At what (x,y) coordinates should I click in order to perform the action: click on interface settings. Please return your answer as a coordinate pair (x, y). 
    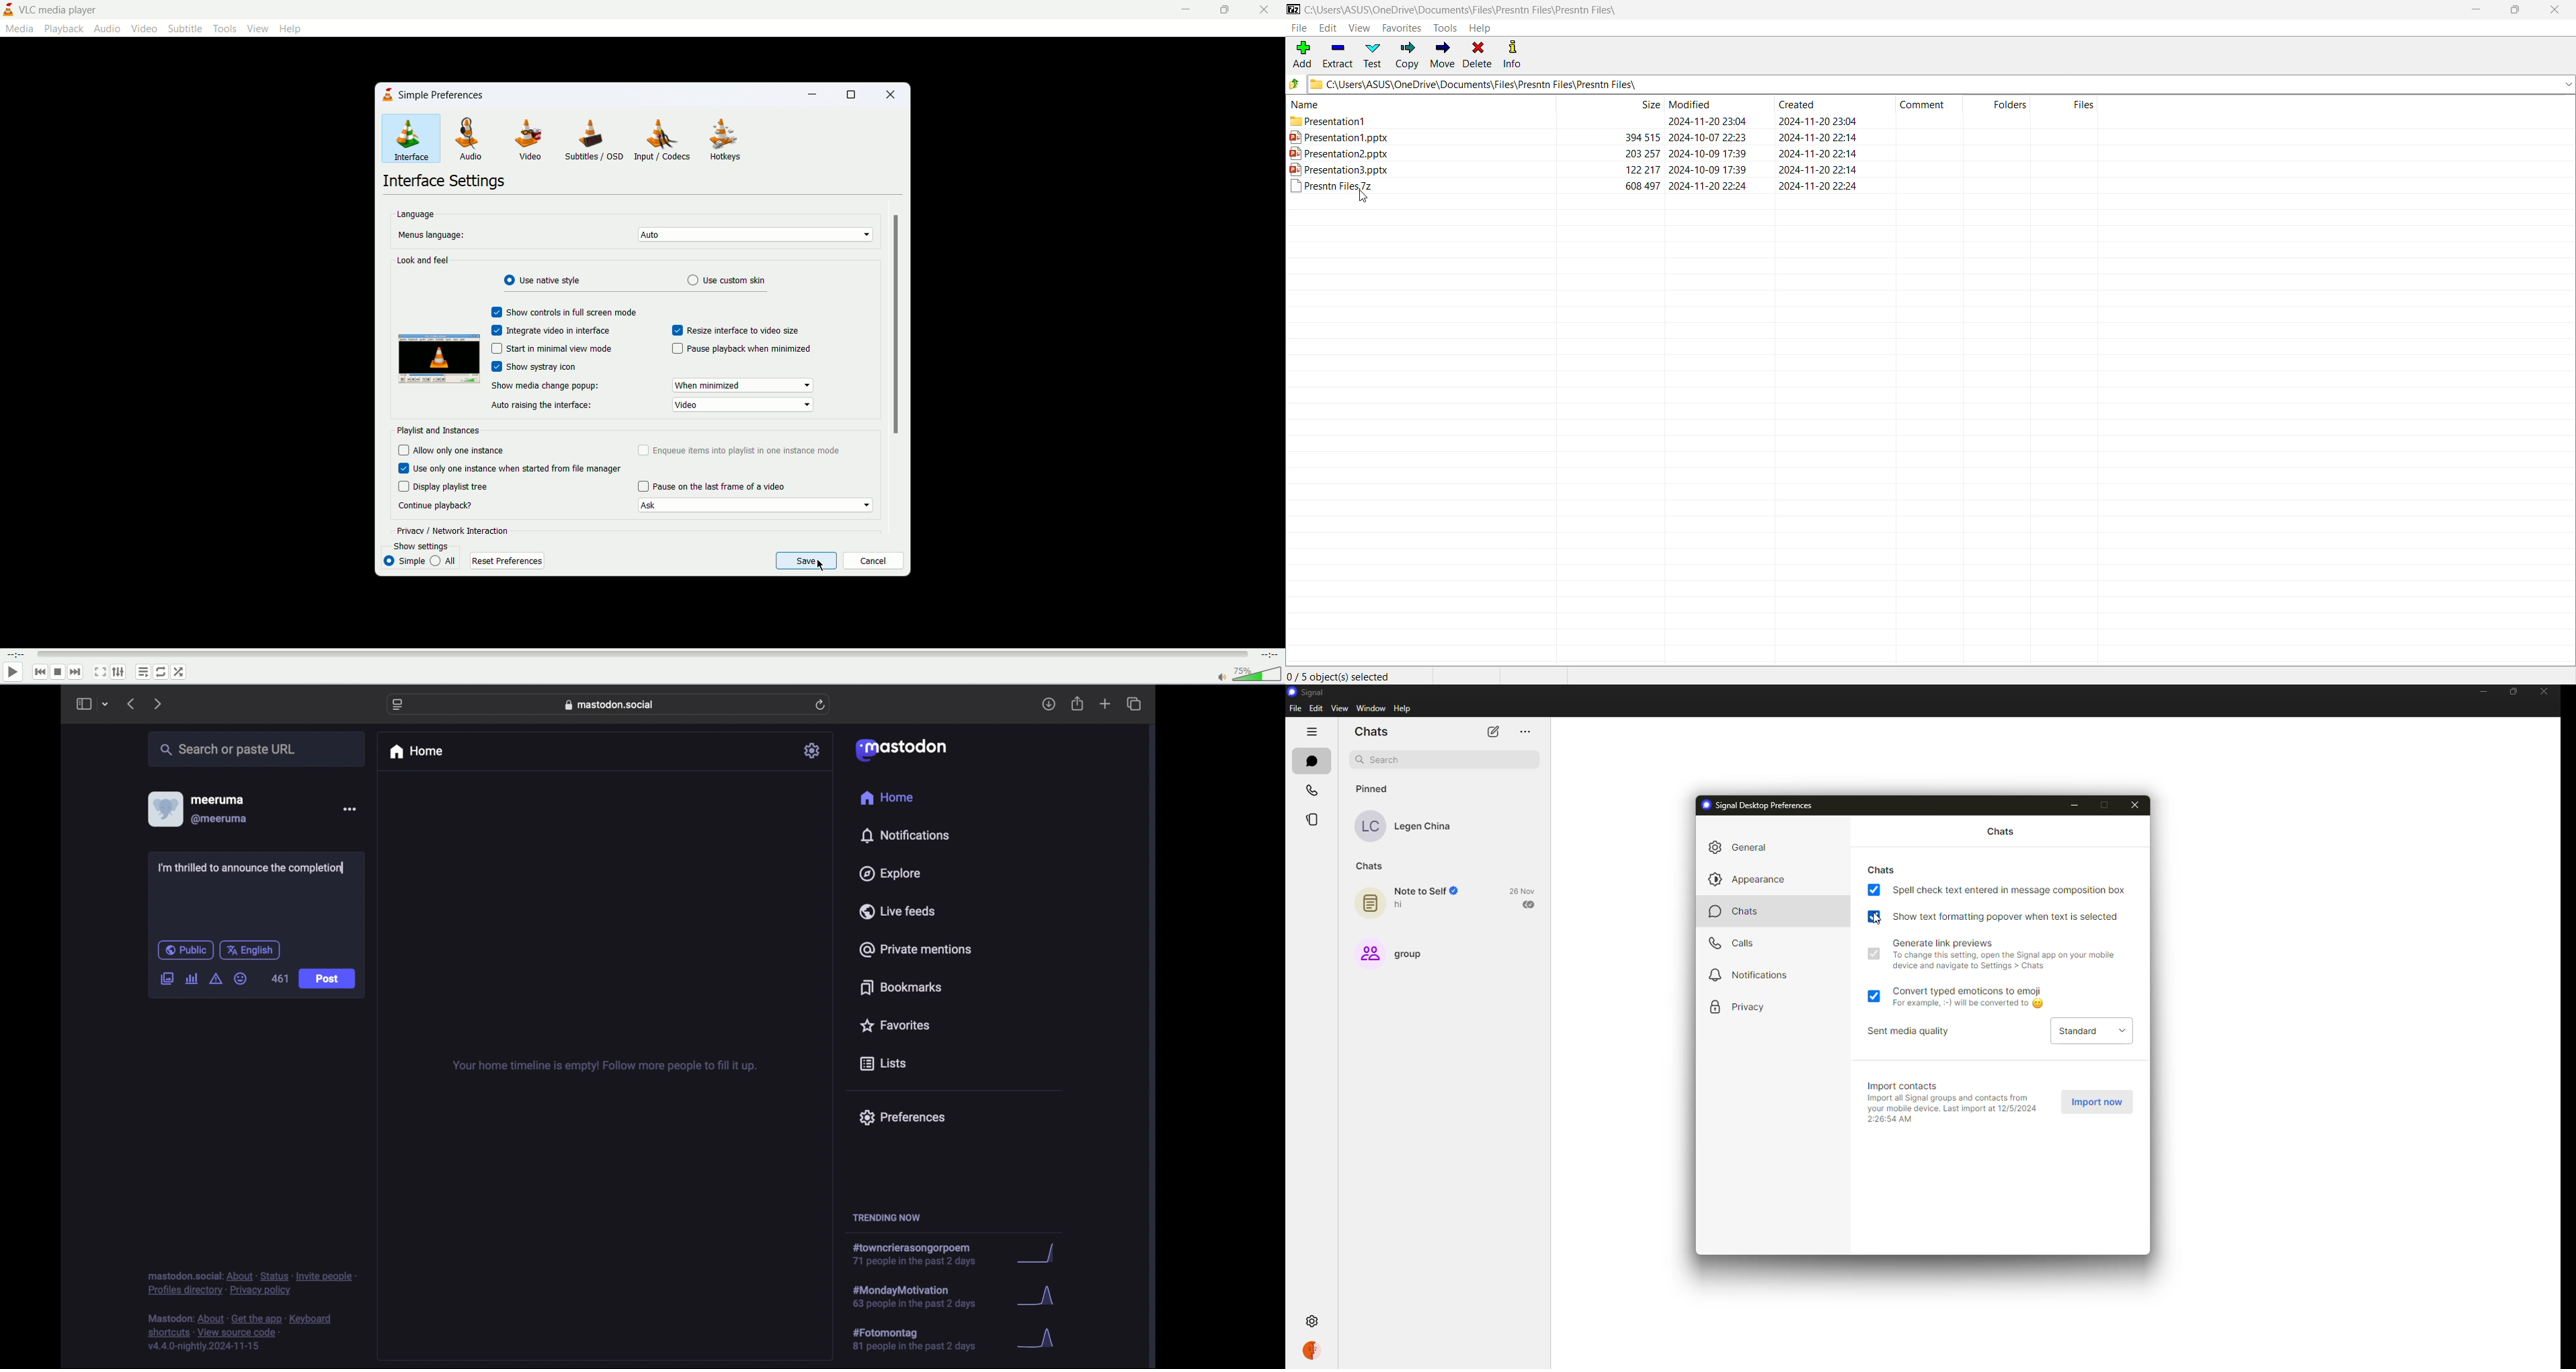
    Looking at the image, I should click on (443, 182).